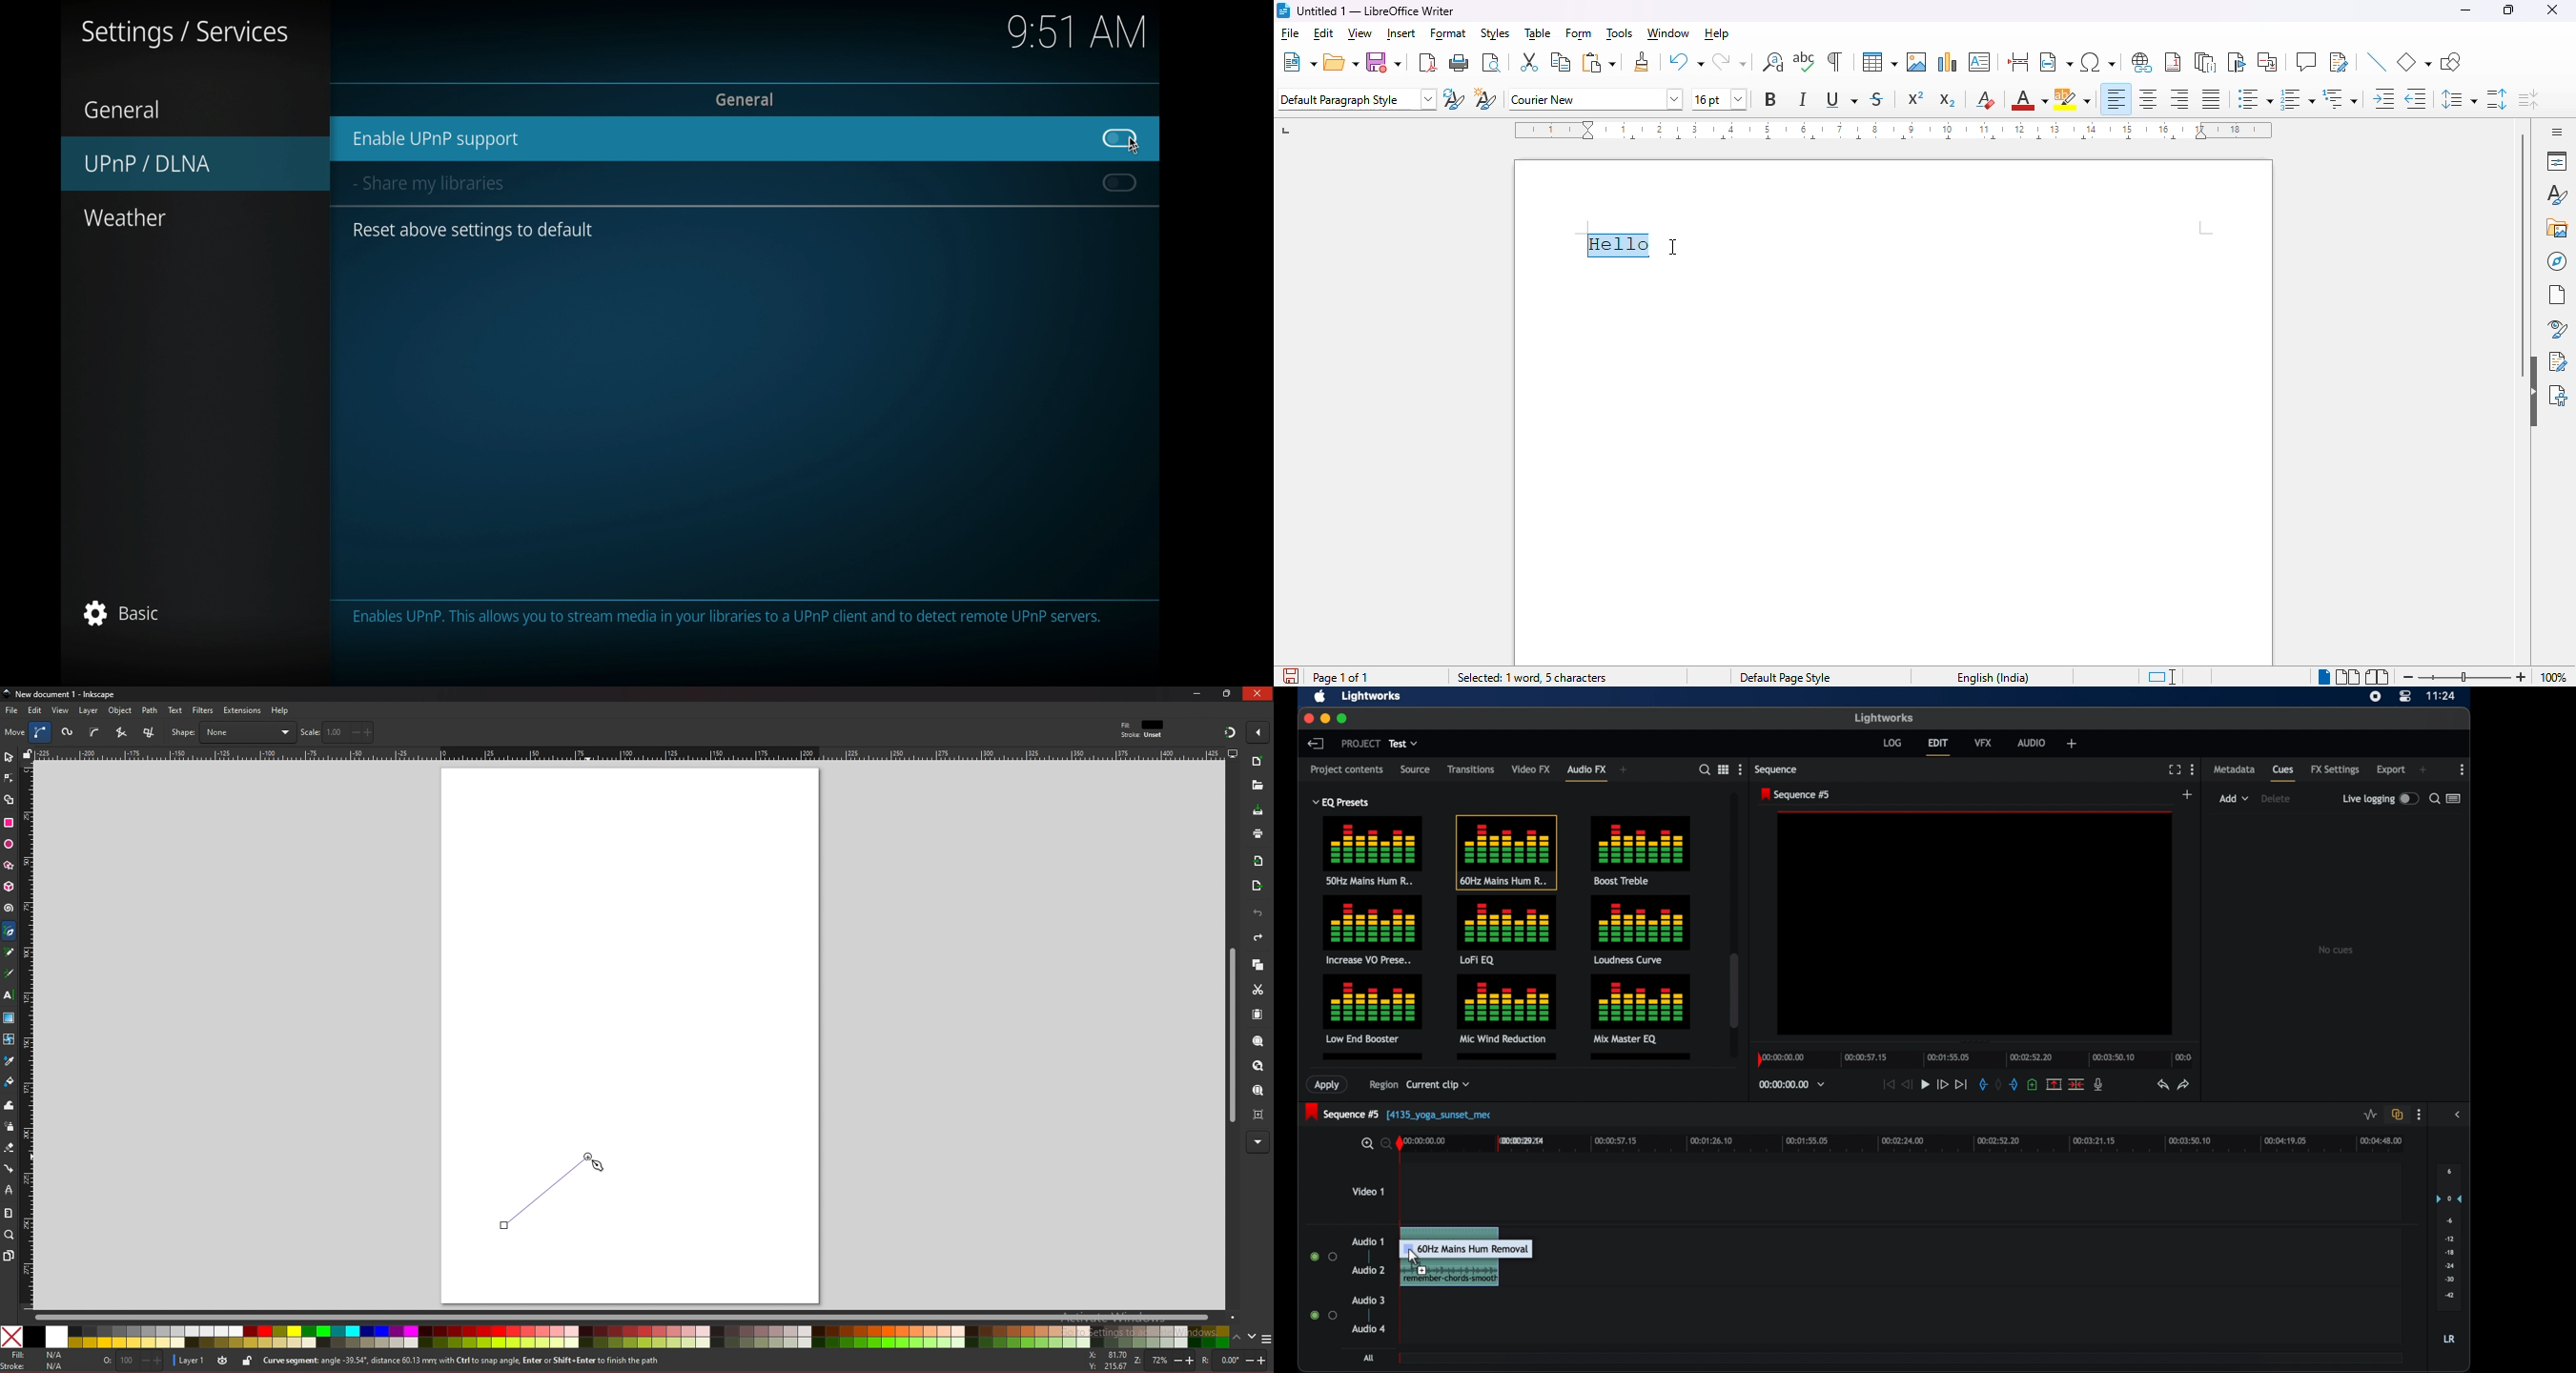 This screenshot has width=2576, height=1400. I want to click on selector, so click(9, 757).